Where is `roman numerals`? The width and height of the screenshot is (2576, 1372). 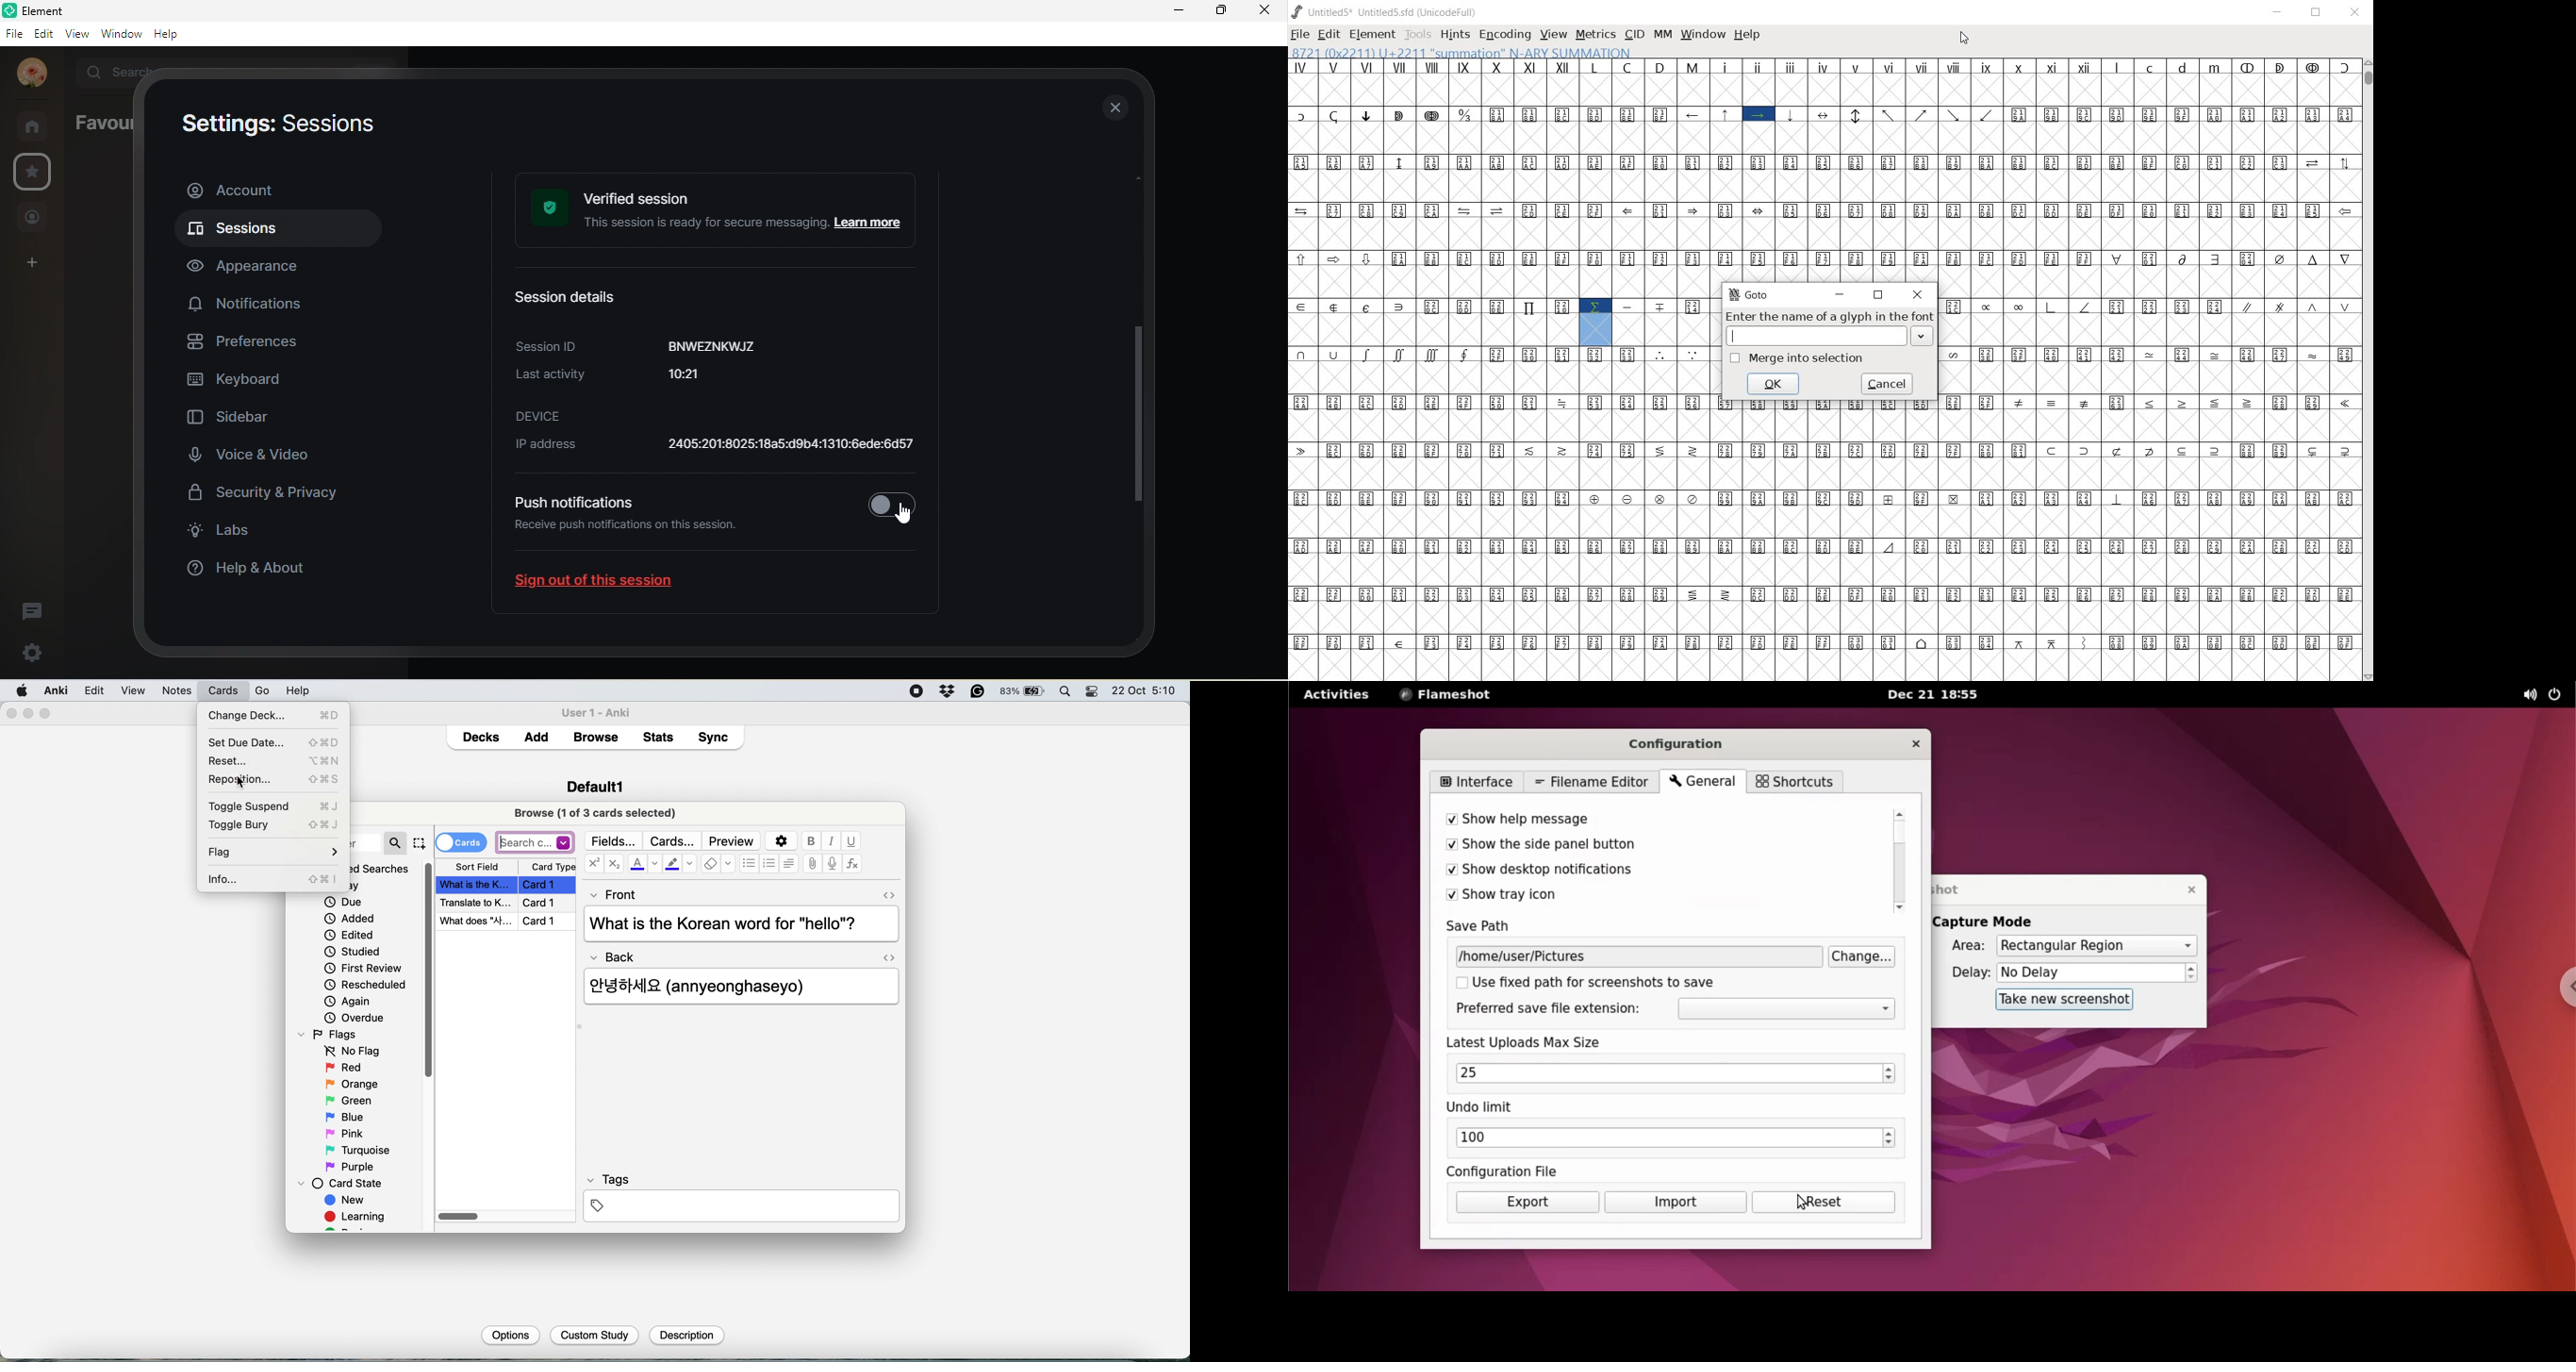 roman numerals is located at coordinates (1908, 65).